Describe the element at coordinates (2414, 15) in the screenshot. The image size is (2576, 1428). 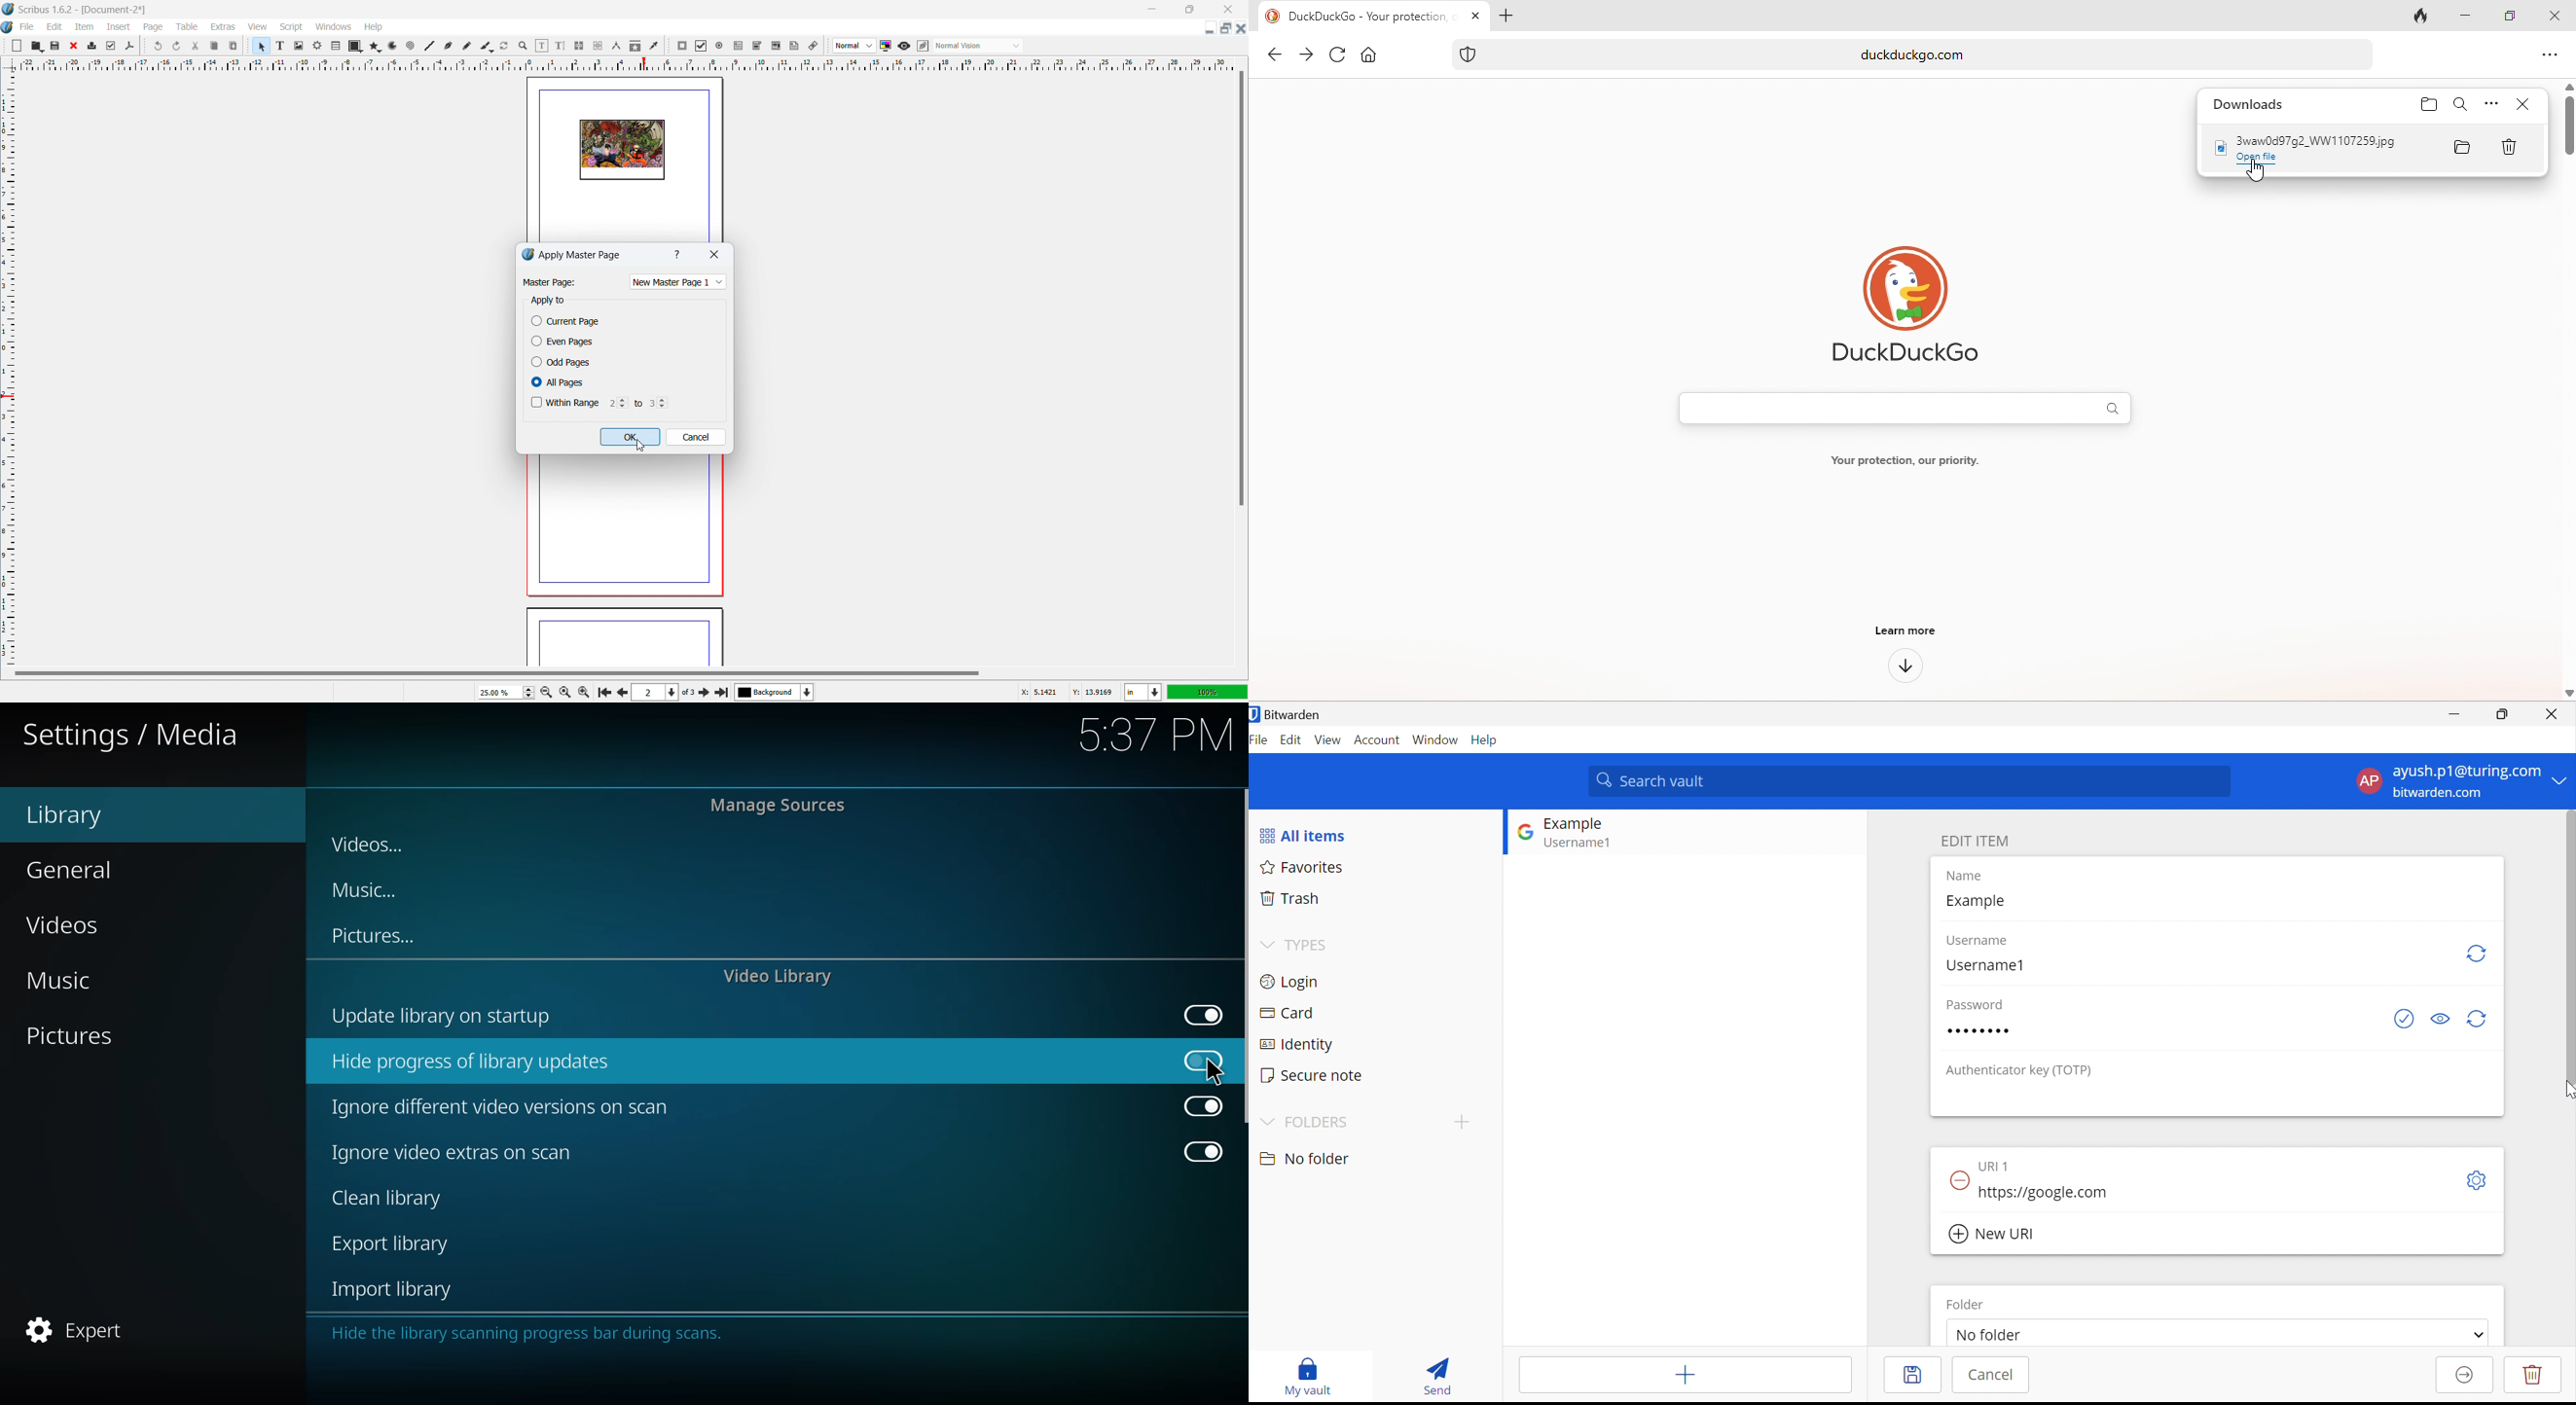
I see `track tab` at that location.